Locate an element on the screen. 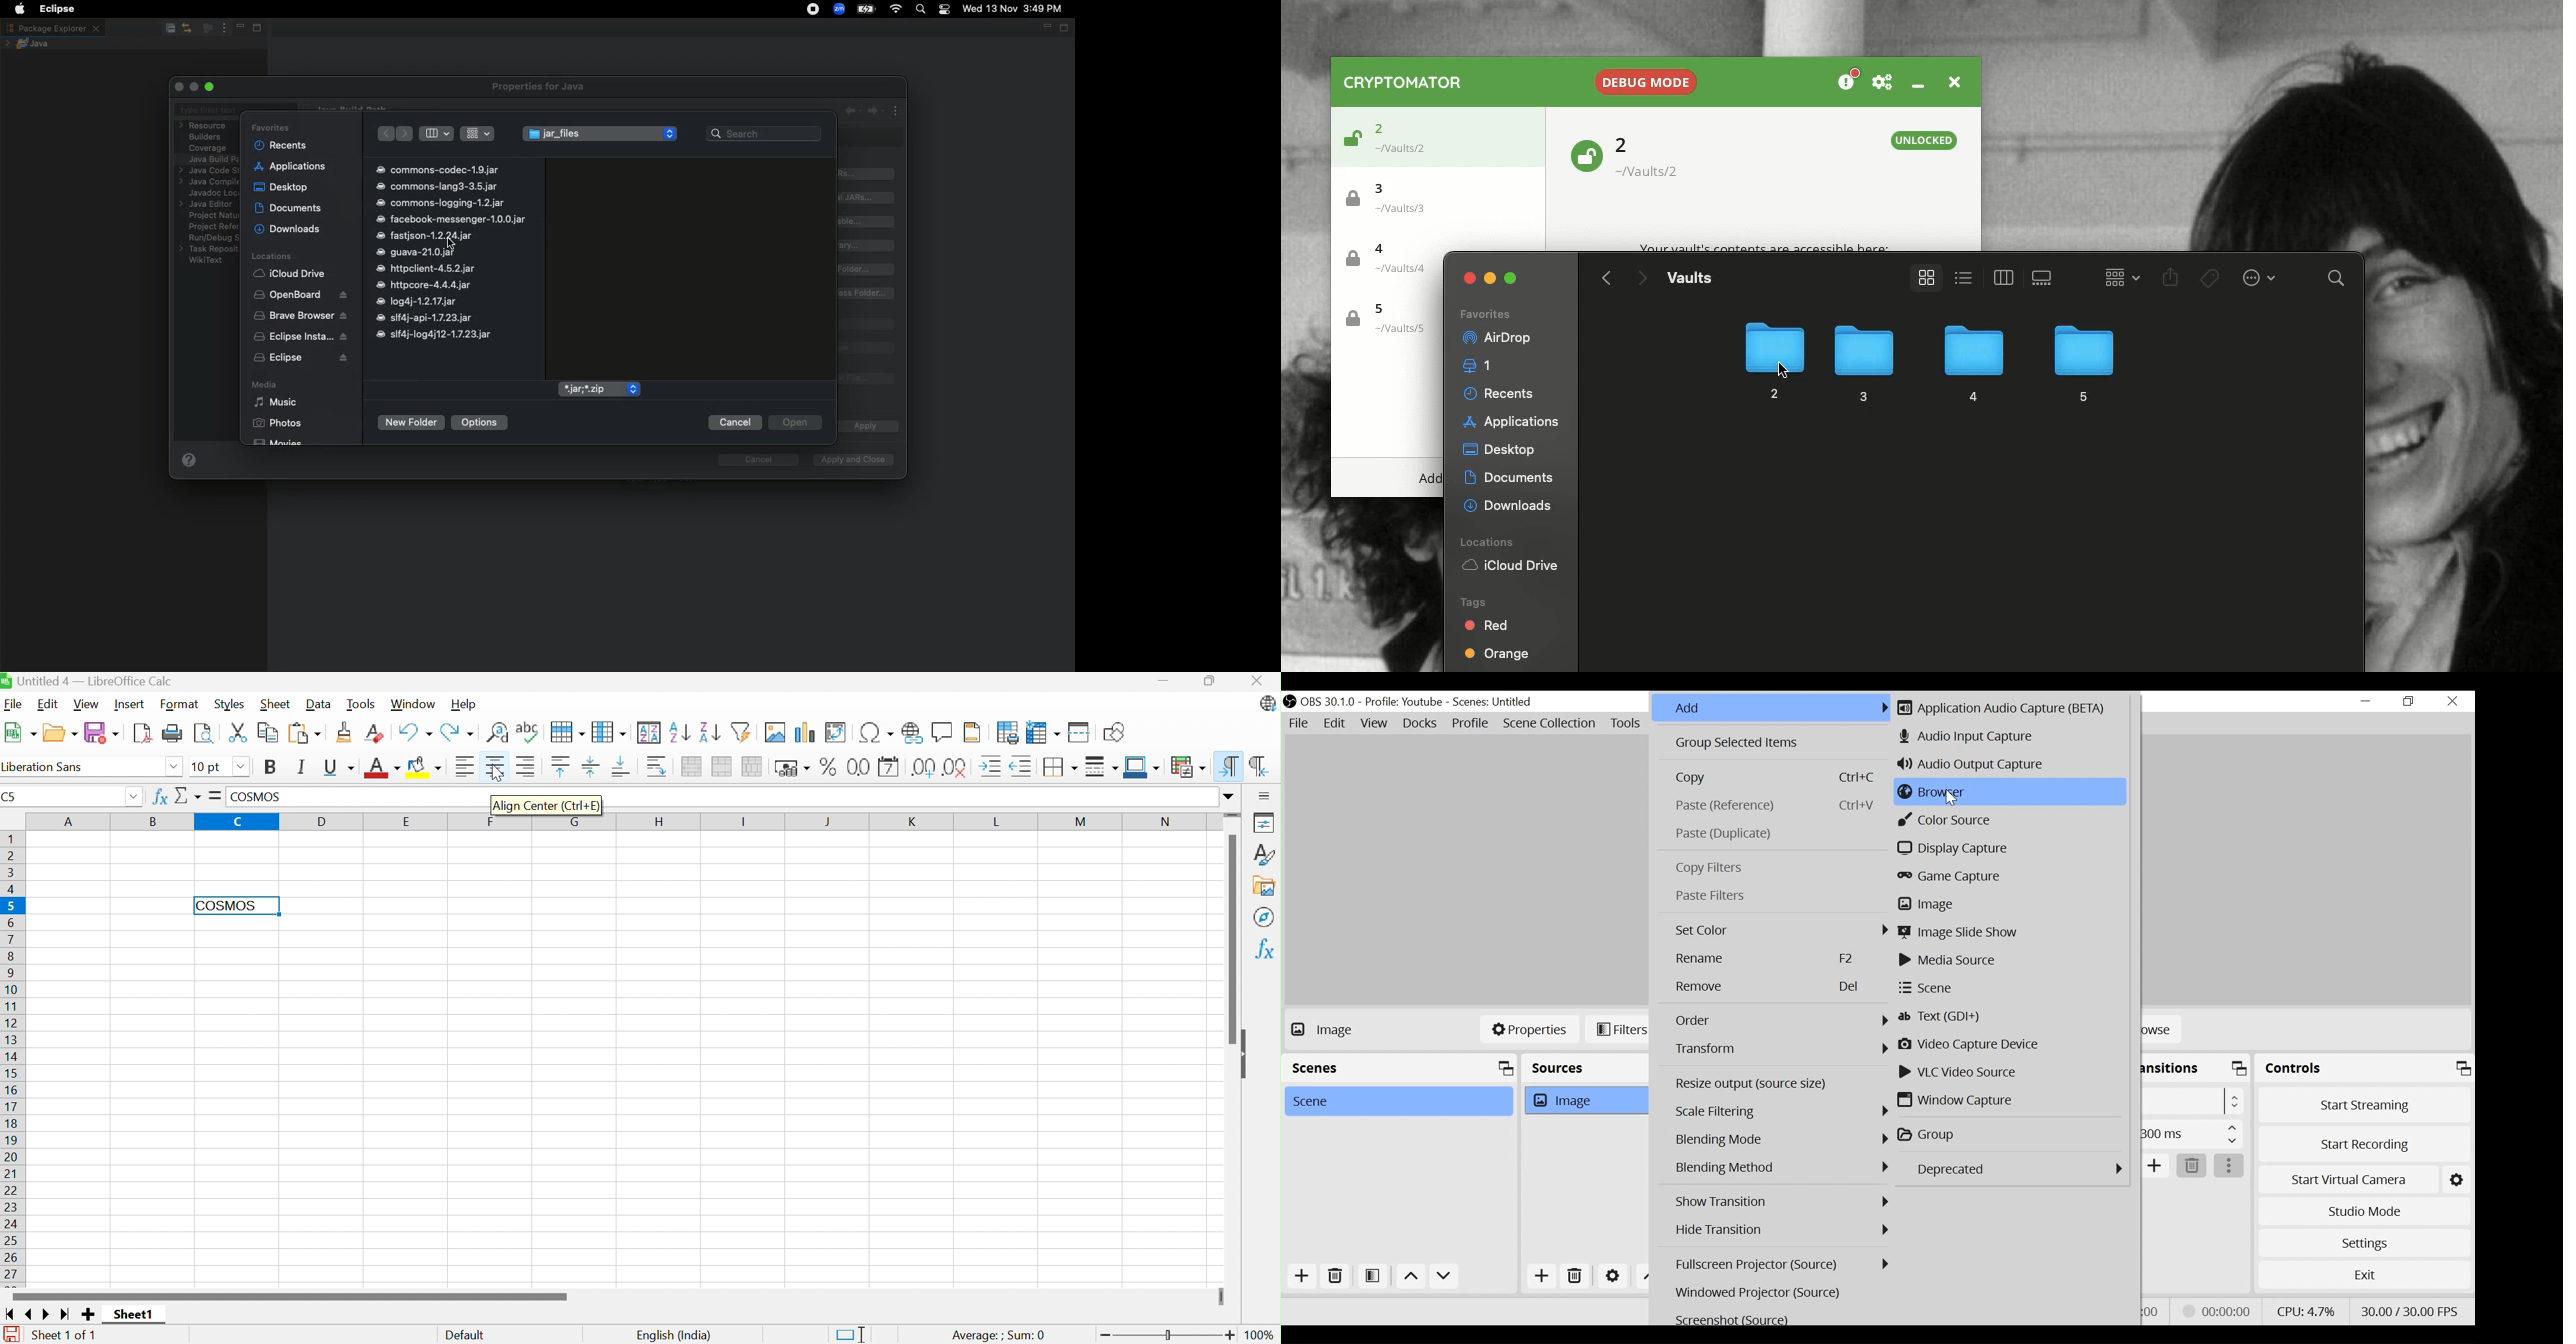  Tags is located at coordinates (1471, 601).